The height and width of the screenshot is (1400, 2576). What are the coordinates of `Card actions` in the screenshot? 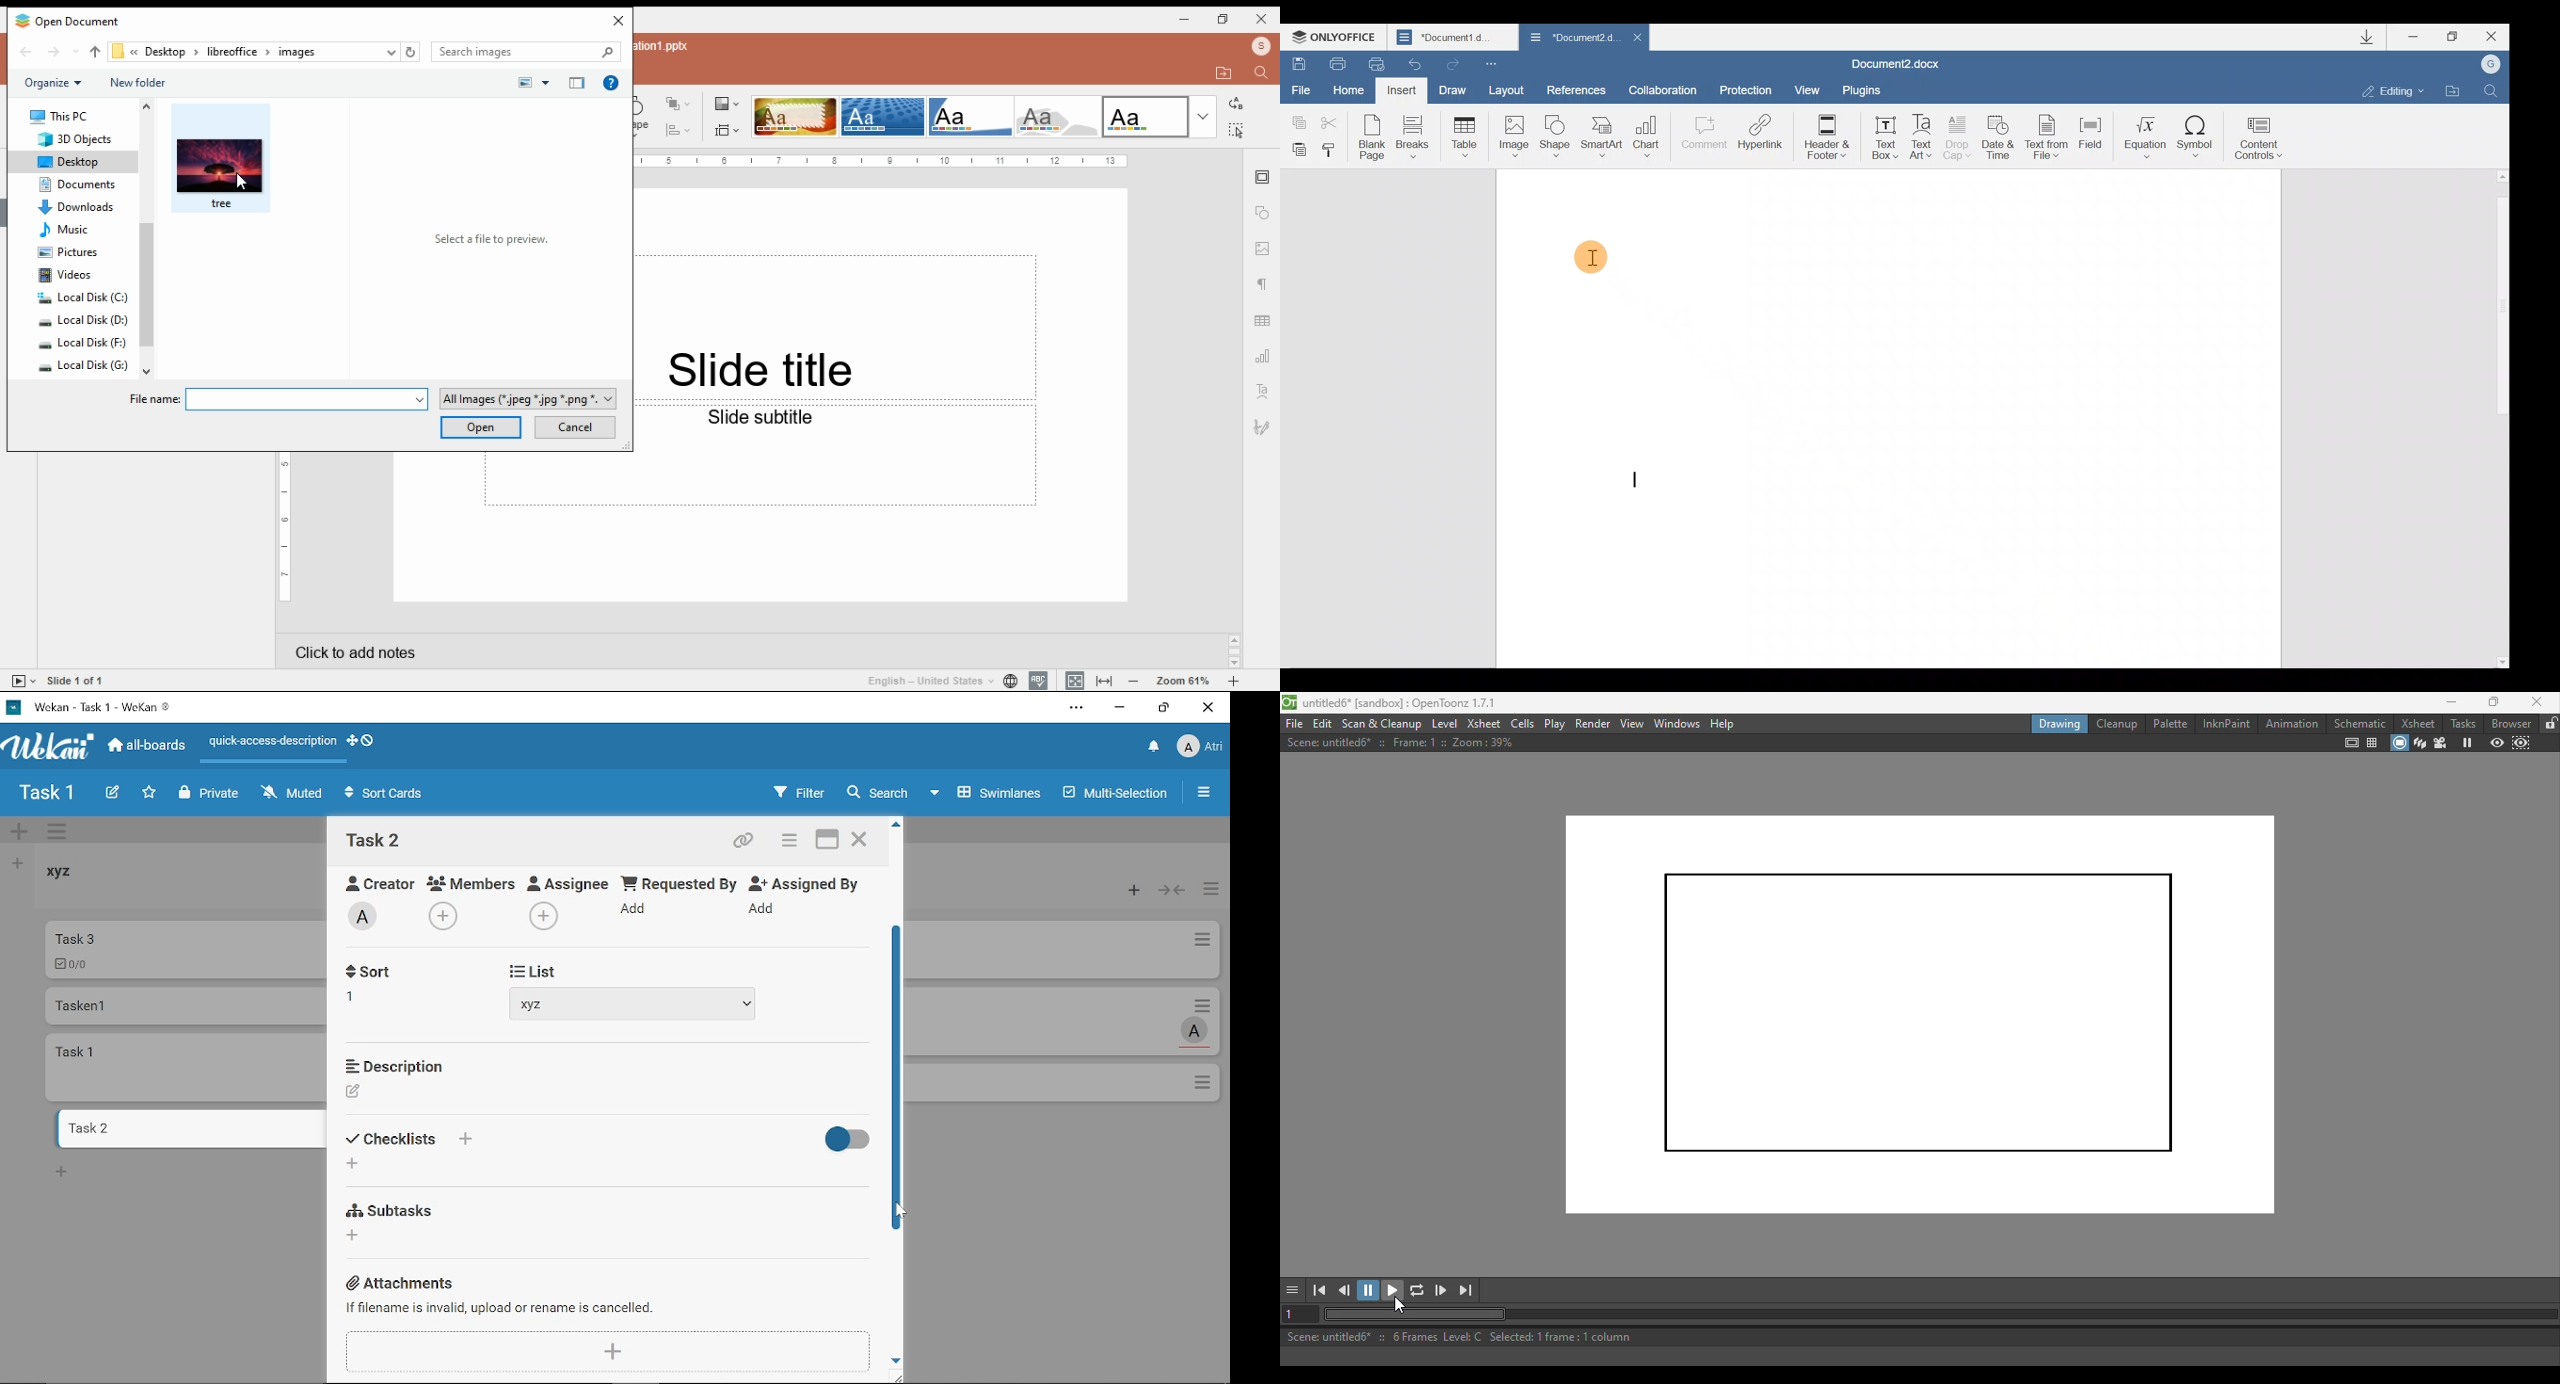 It's located at (1201, 943).